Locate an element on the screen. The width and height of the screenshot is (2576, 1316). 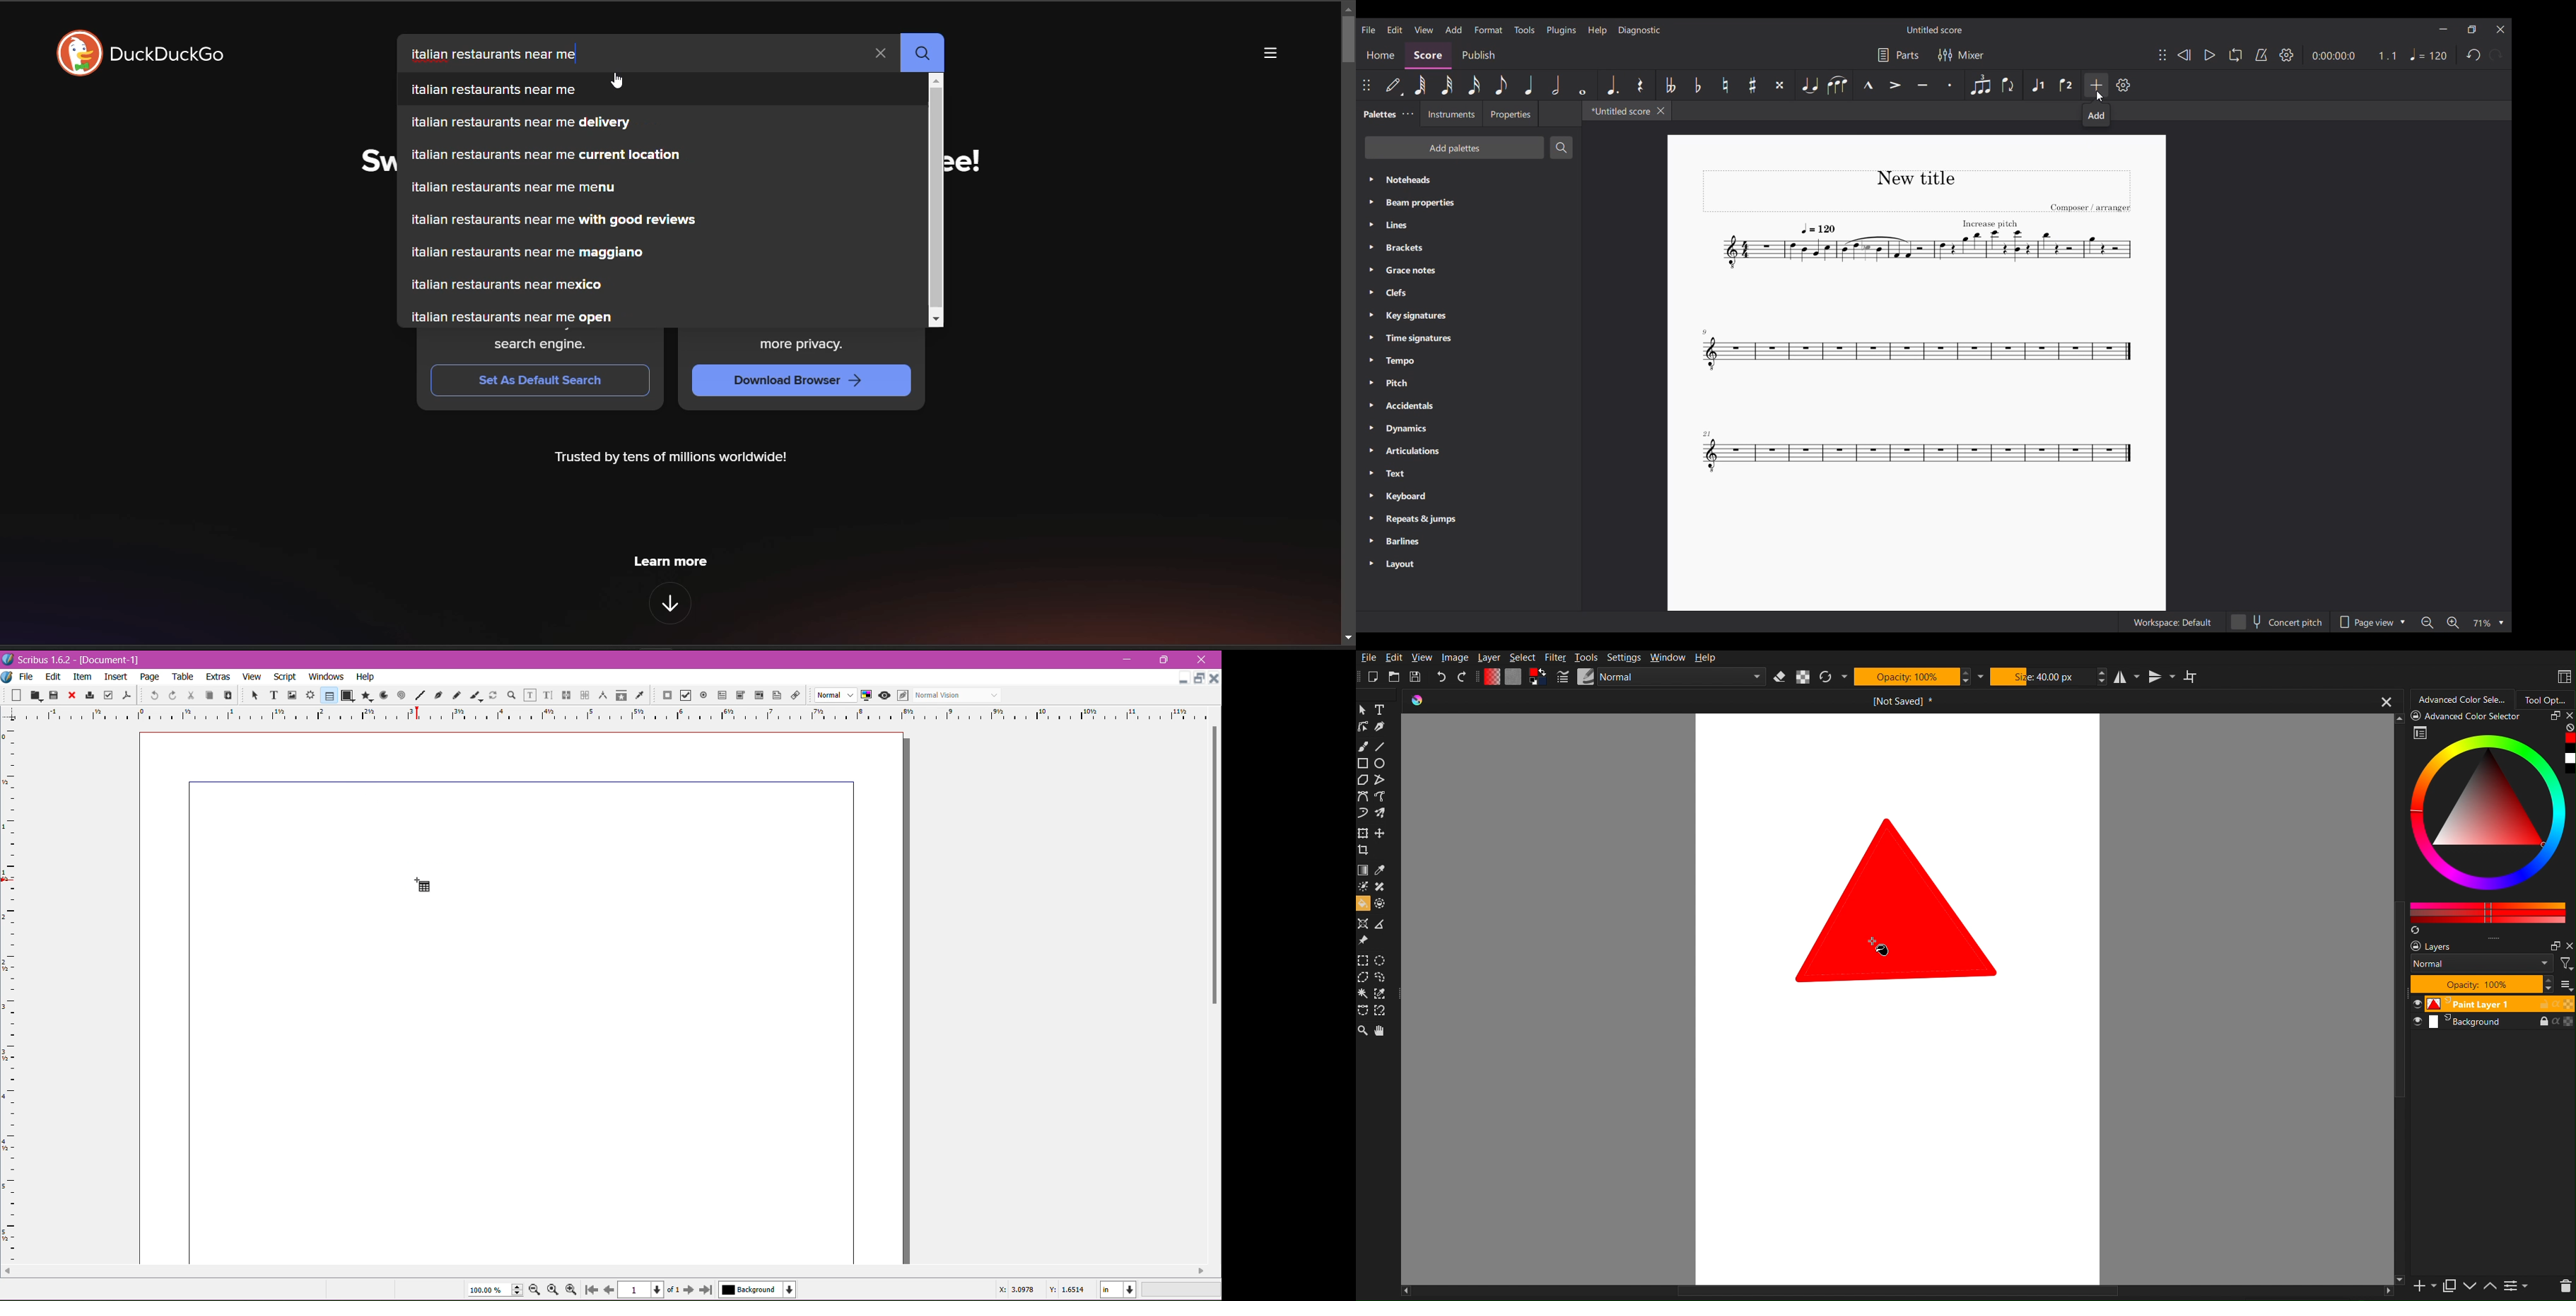
triangle is located at coordinates (1892, 900).